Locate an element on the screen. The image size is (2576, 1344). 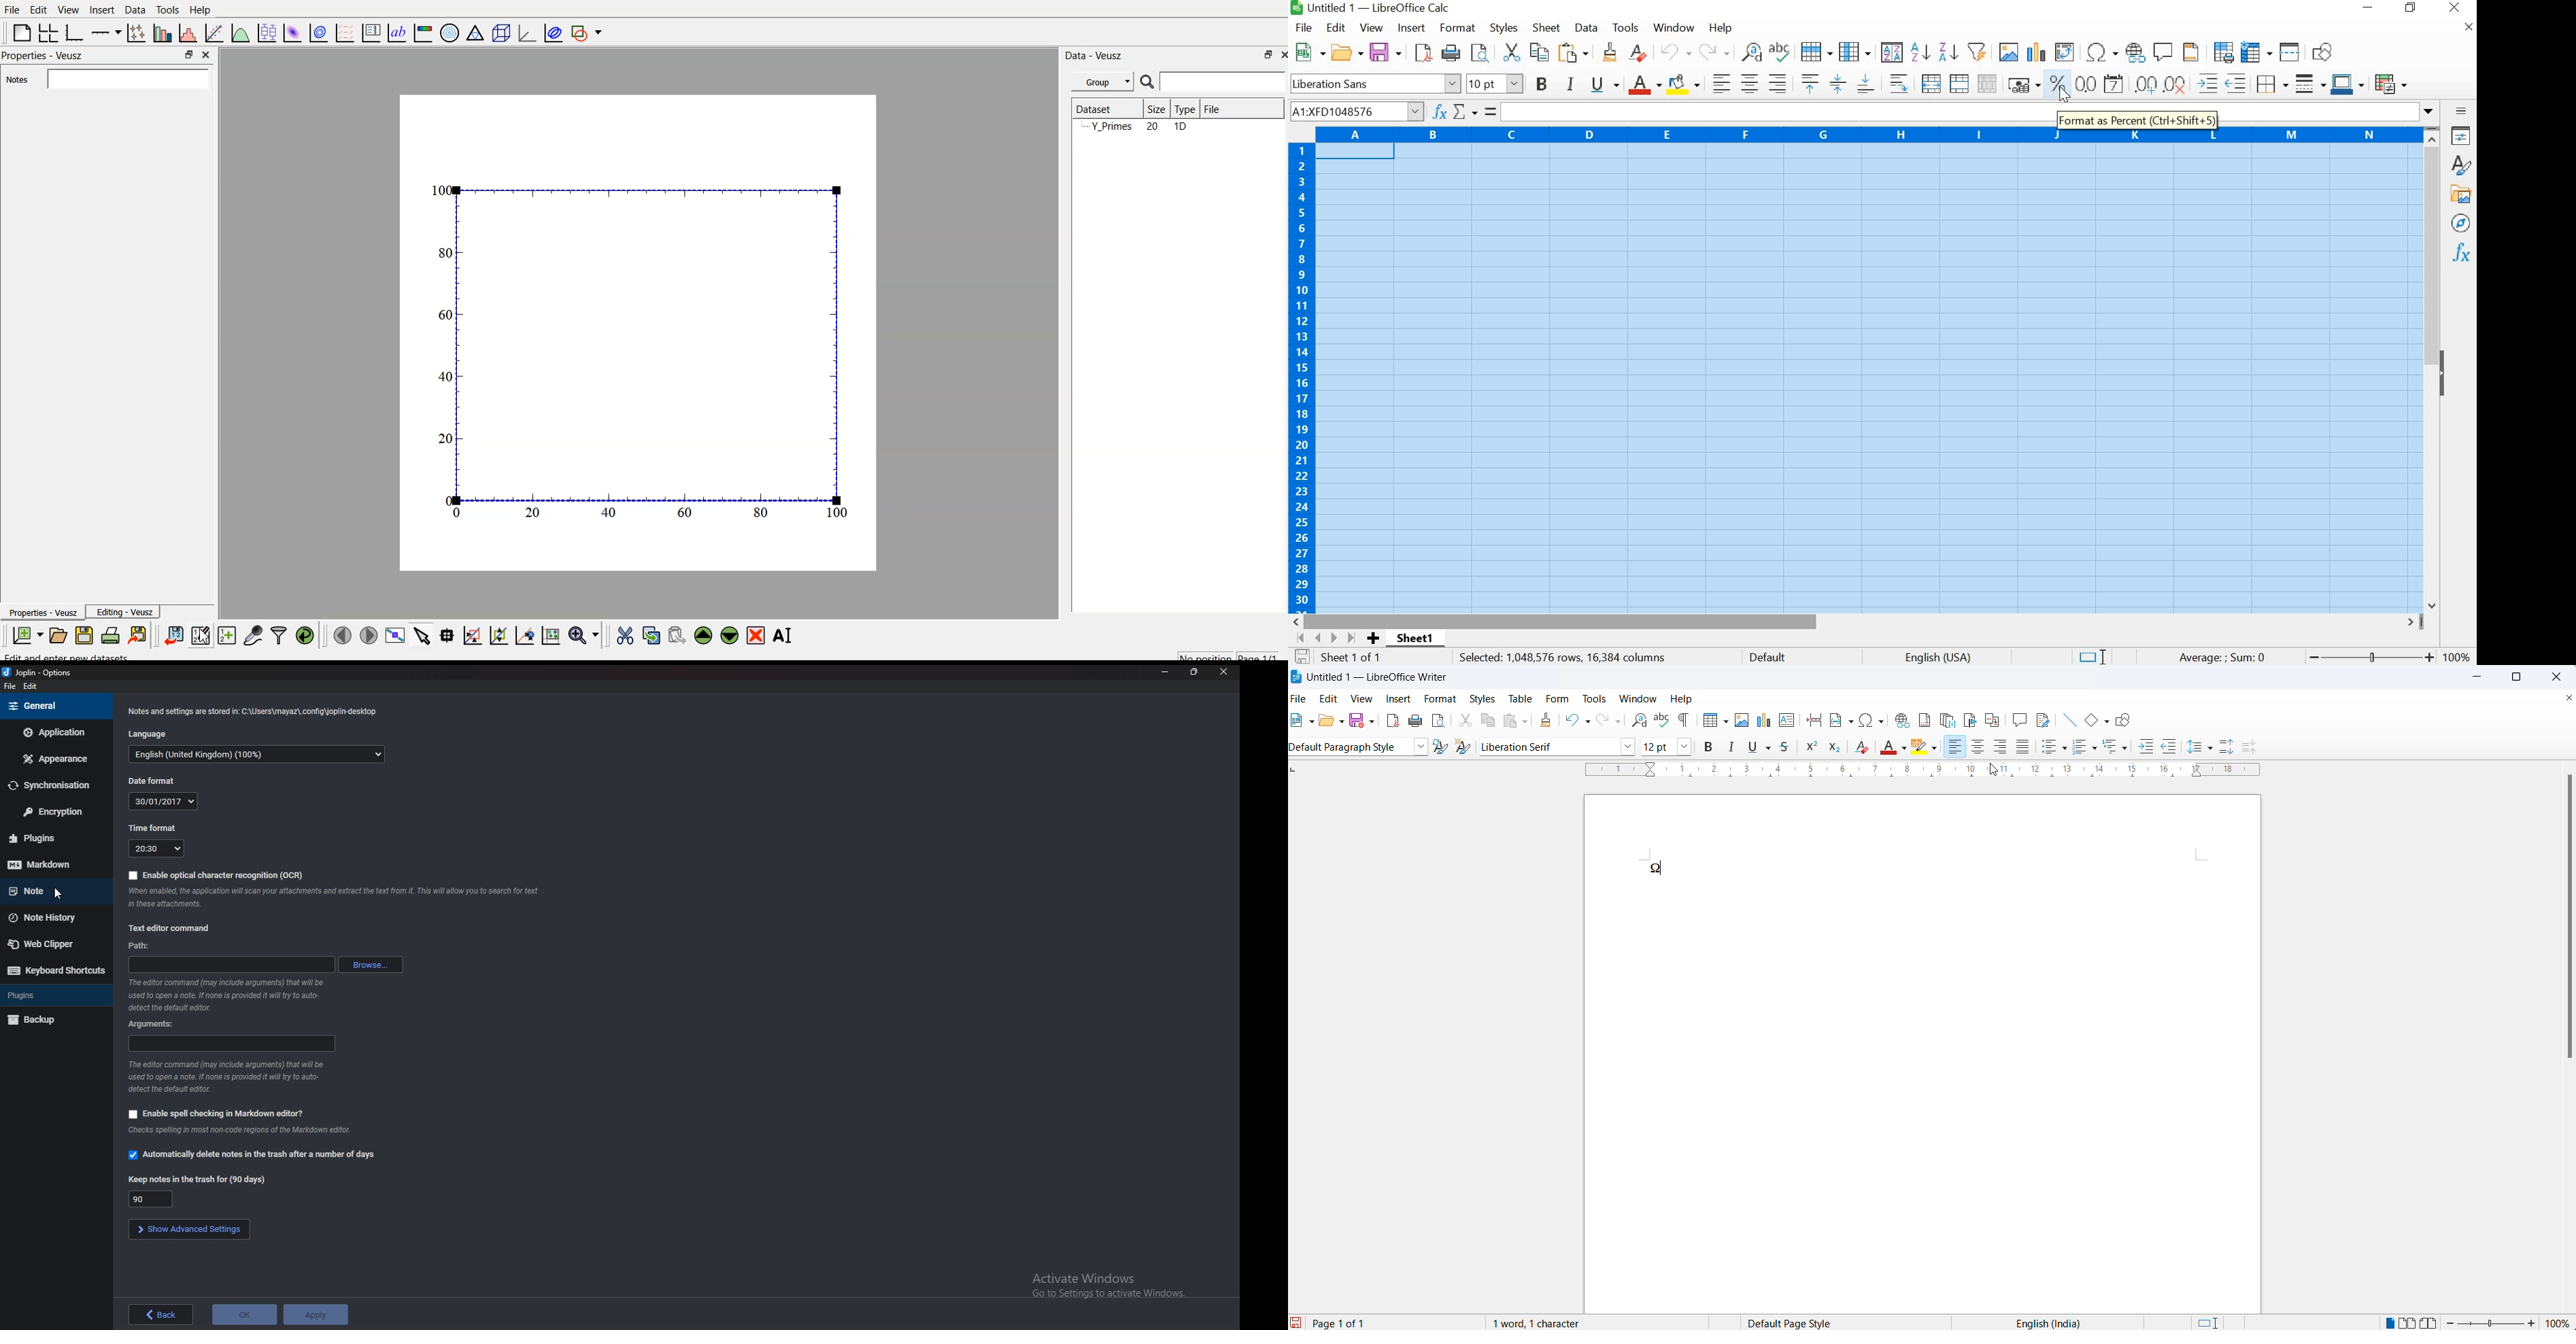
insert hyperlink is located at coordinates (1899, 716).